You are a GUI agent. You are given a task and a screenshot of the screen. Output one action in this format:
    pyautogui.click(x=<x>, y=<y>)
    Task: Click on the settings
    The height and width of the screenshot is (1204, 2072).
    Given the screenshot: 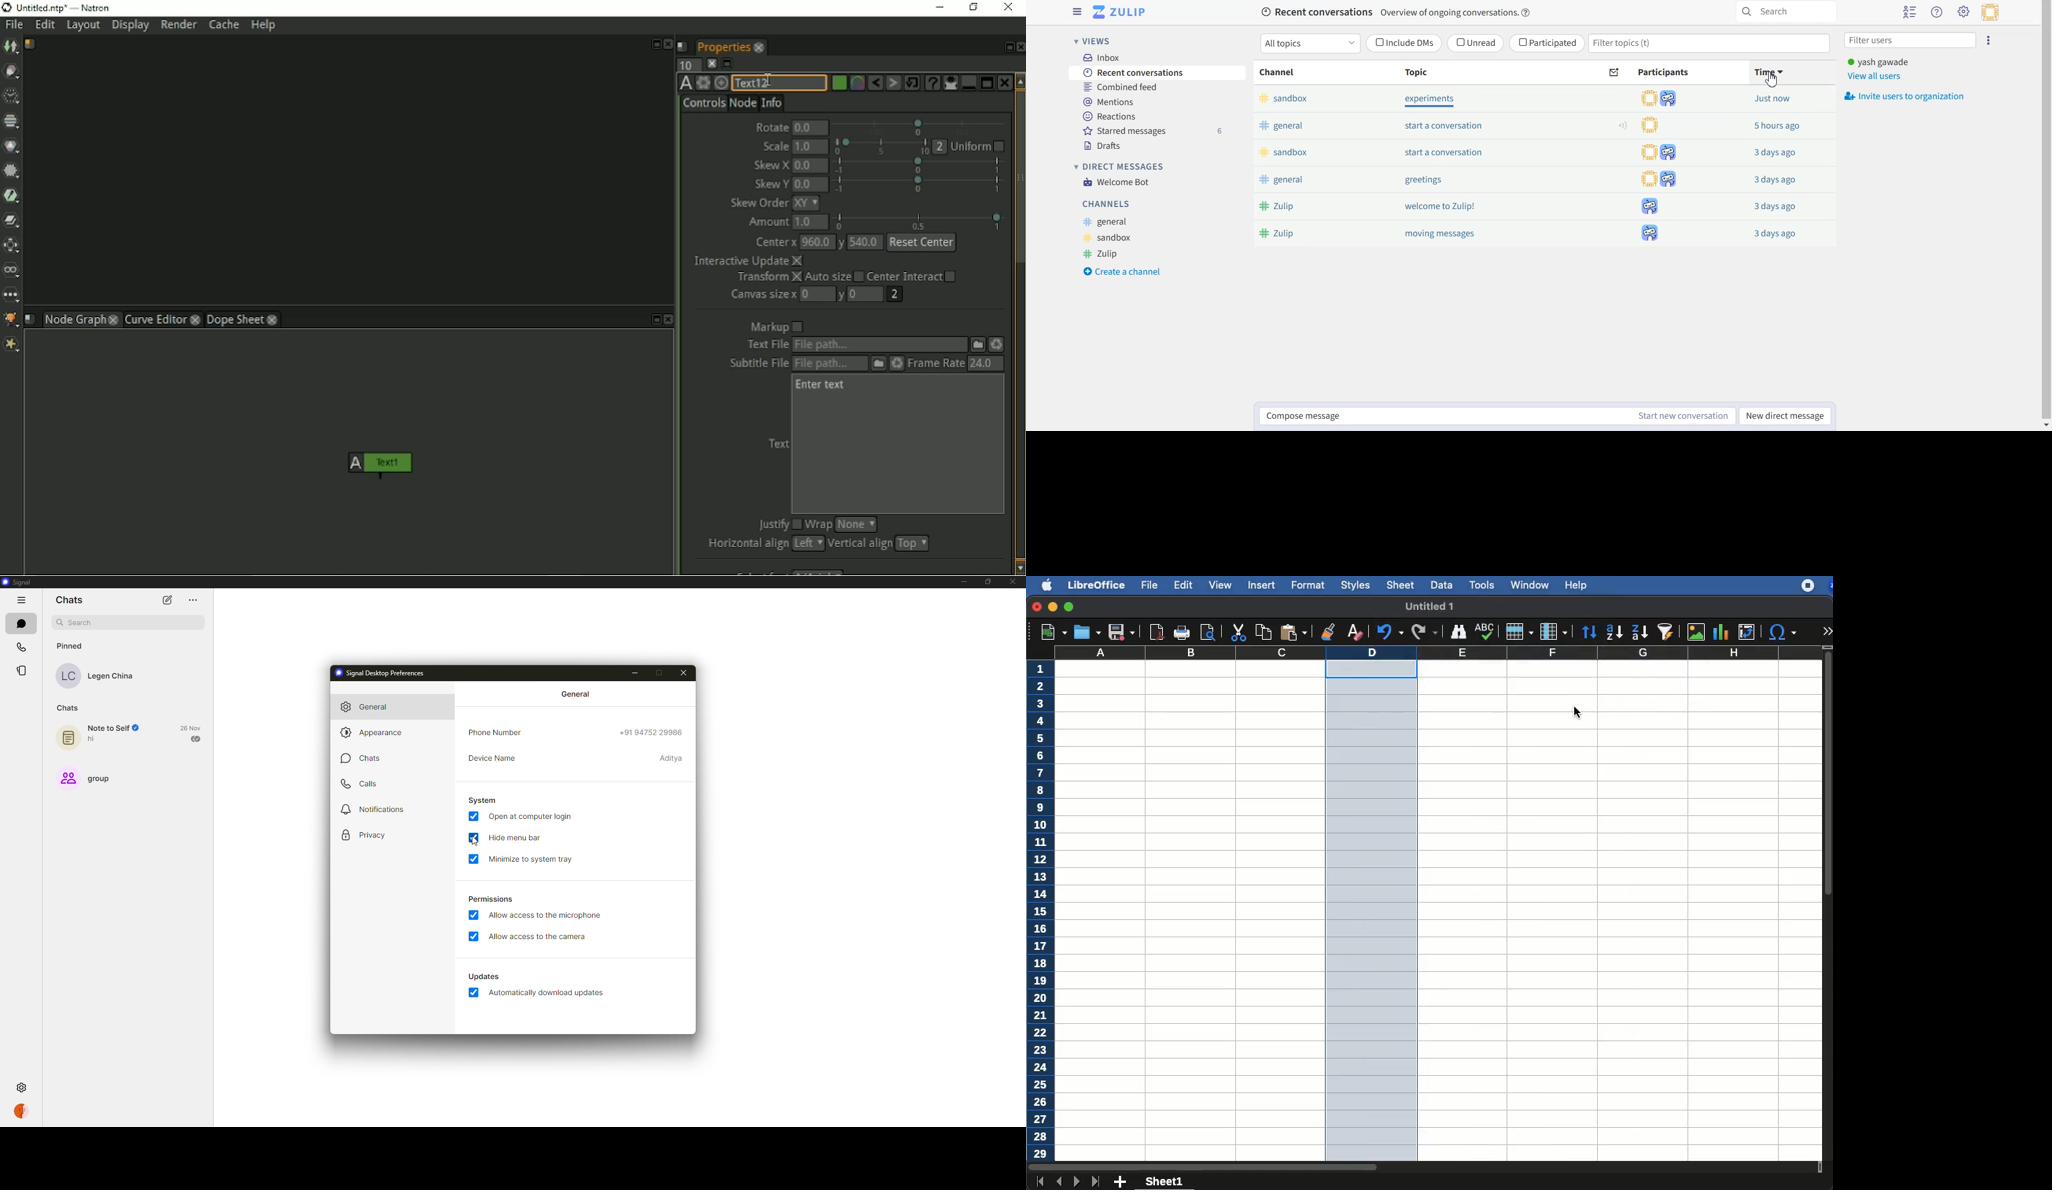 What is the action you would take?
    pyautogui.click(x=24, y=1087)
    